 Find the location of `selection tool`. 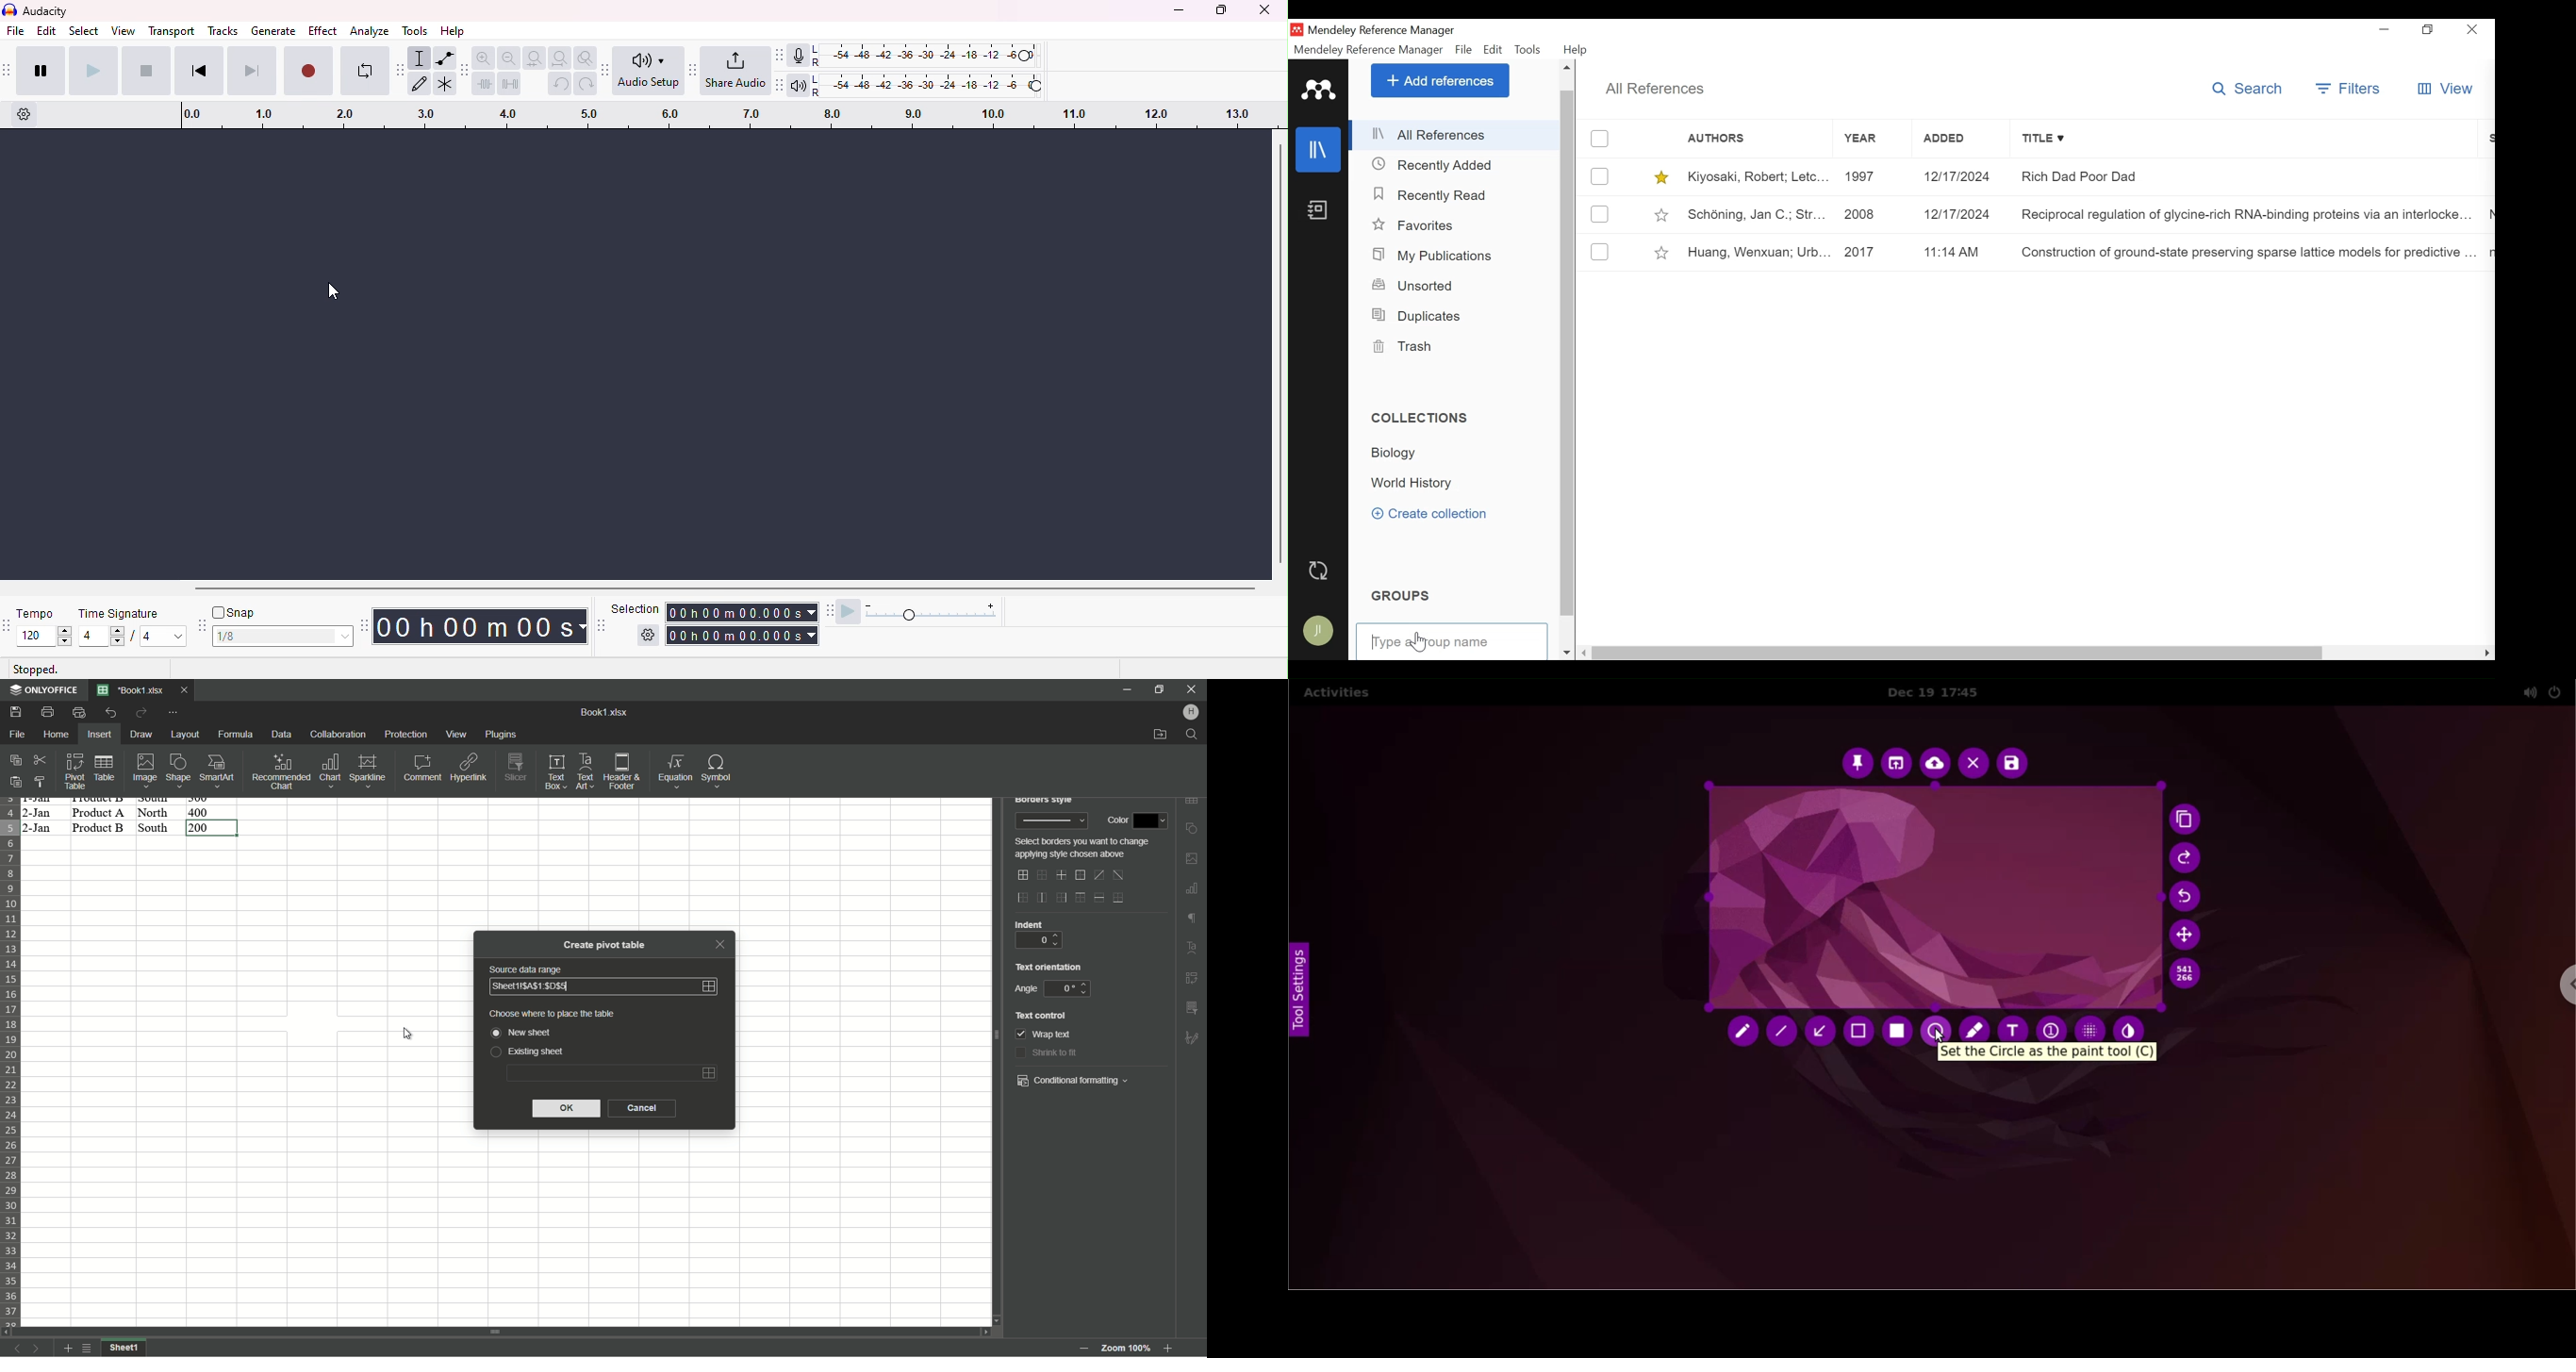

selection tool is located at coordinates (1861, 1033).